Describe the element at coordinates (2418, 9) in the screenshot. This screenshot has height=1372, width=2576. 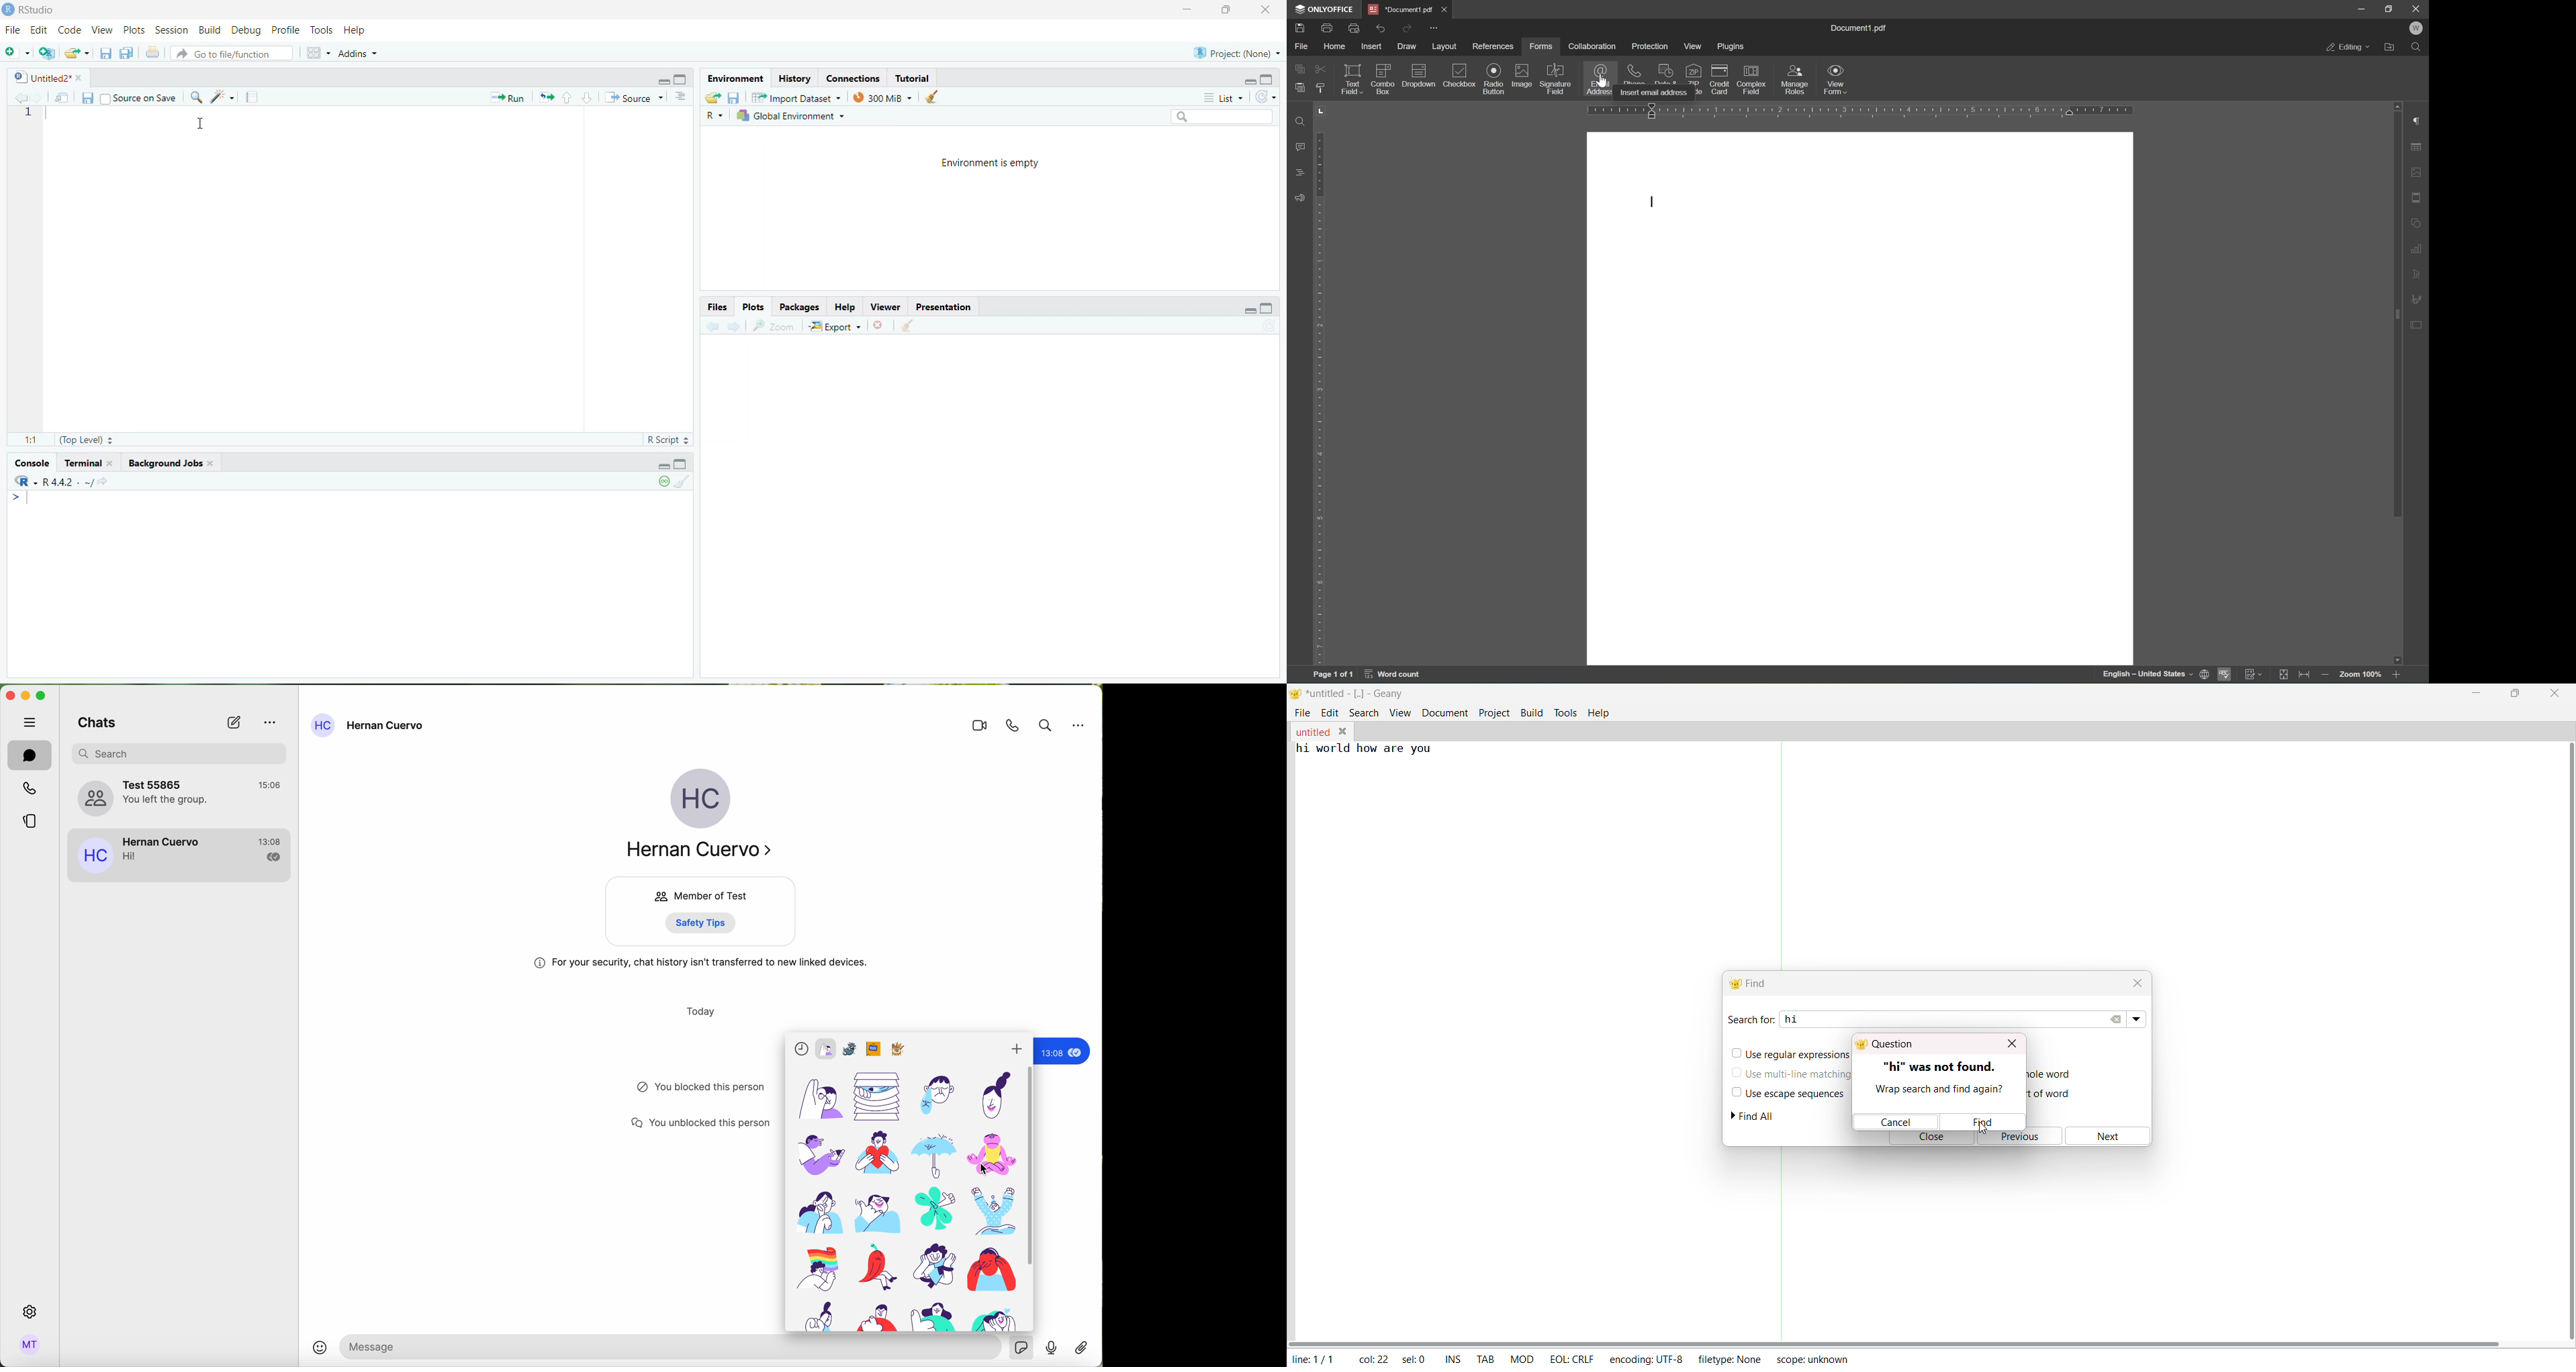
I see `close` at that location.